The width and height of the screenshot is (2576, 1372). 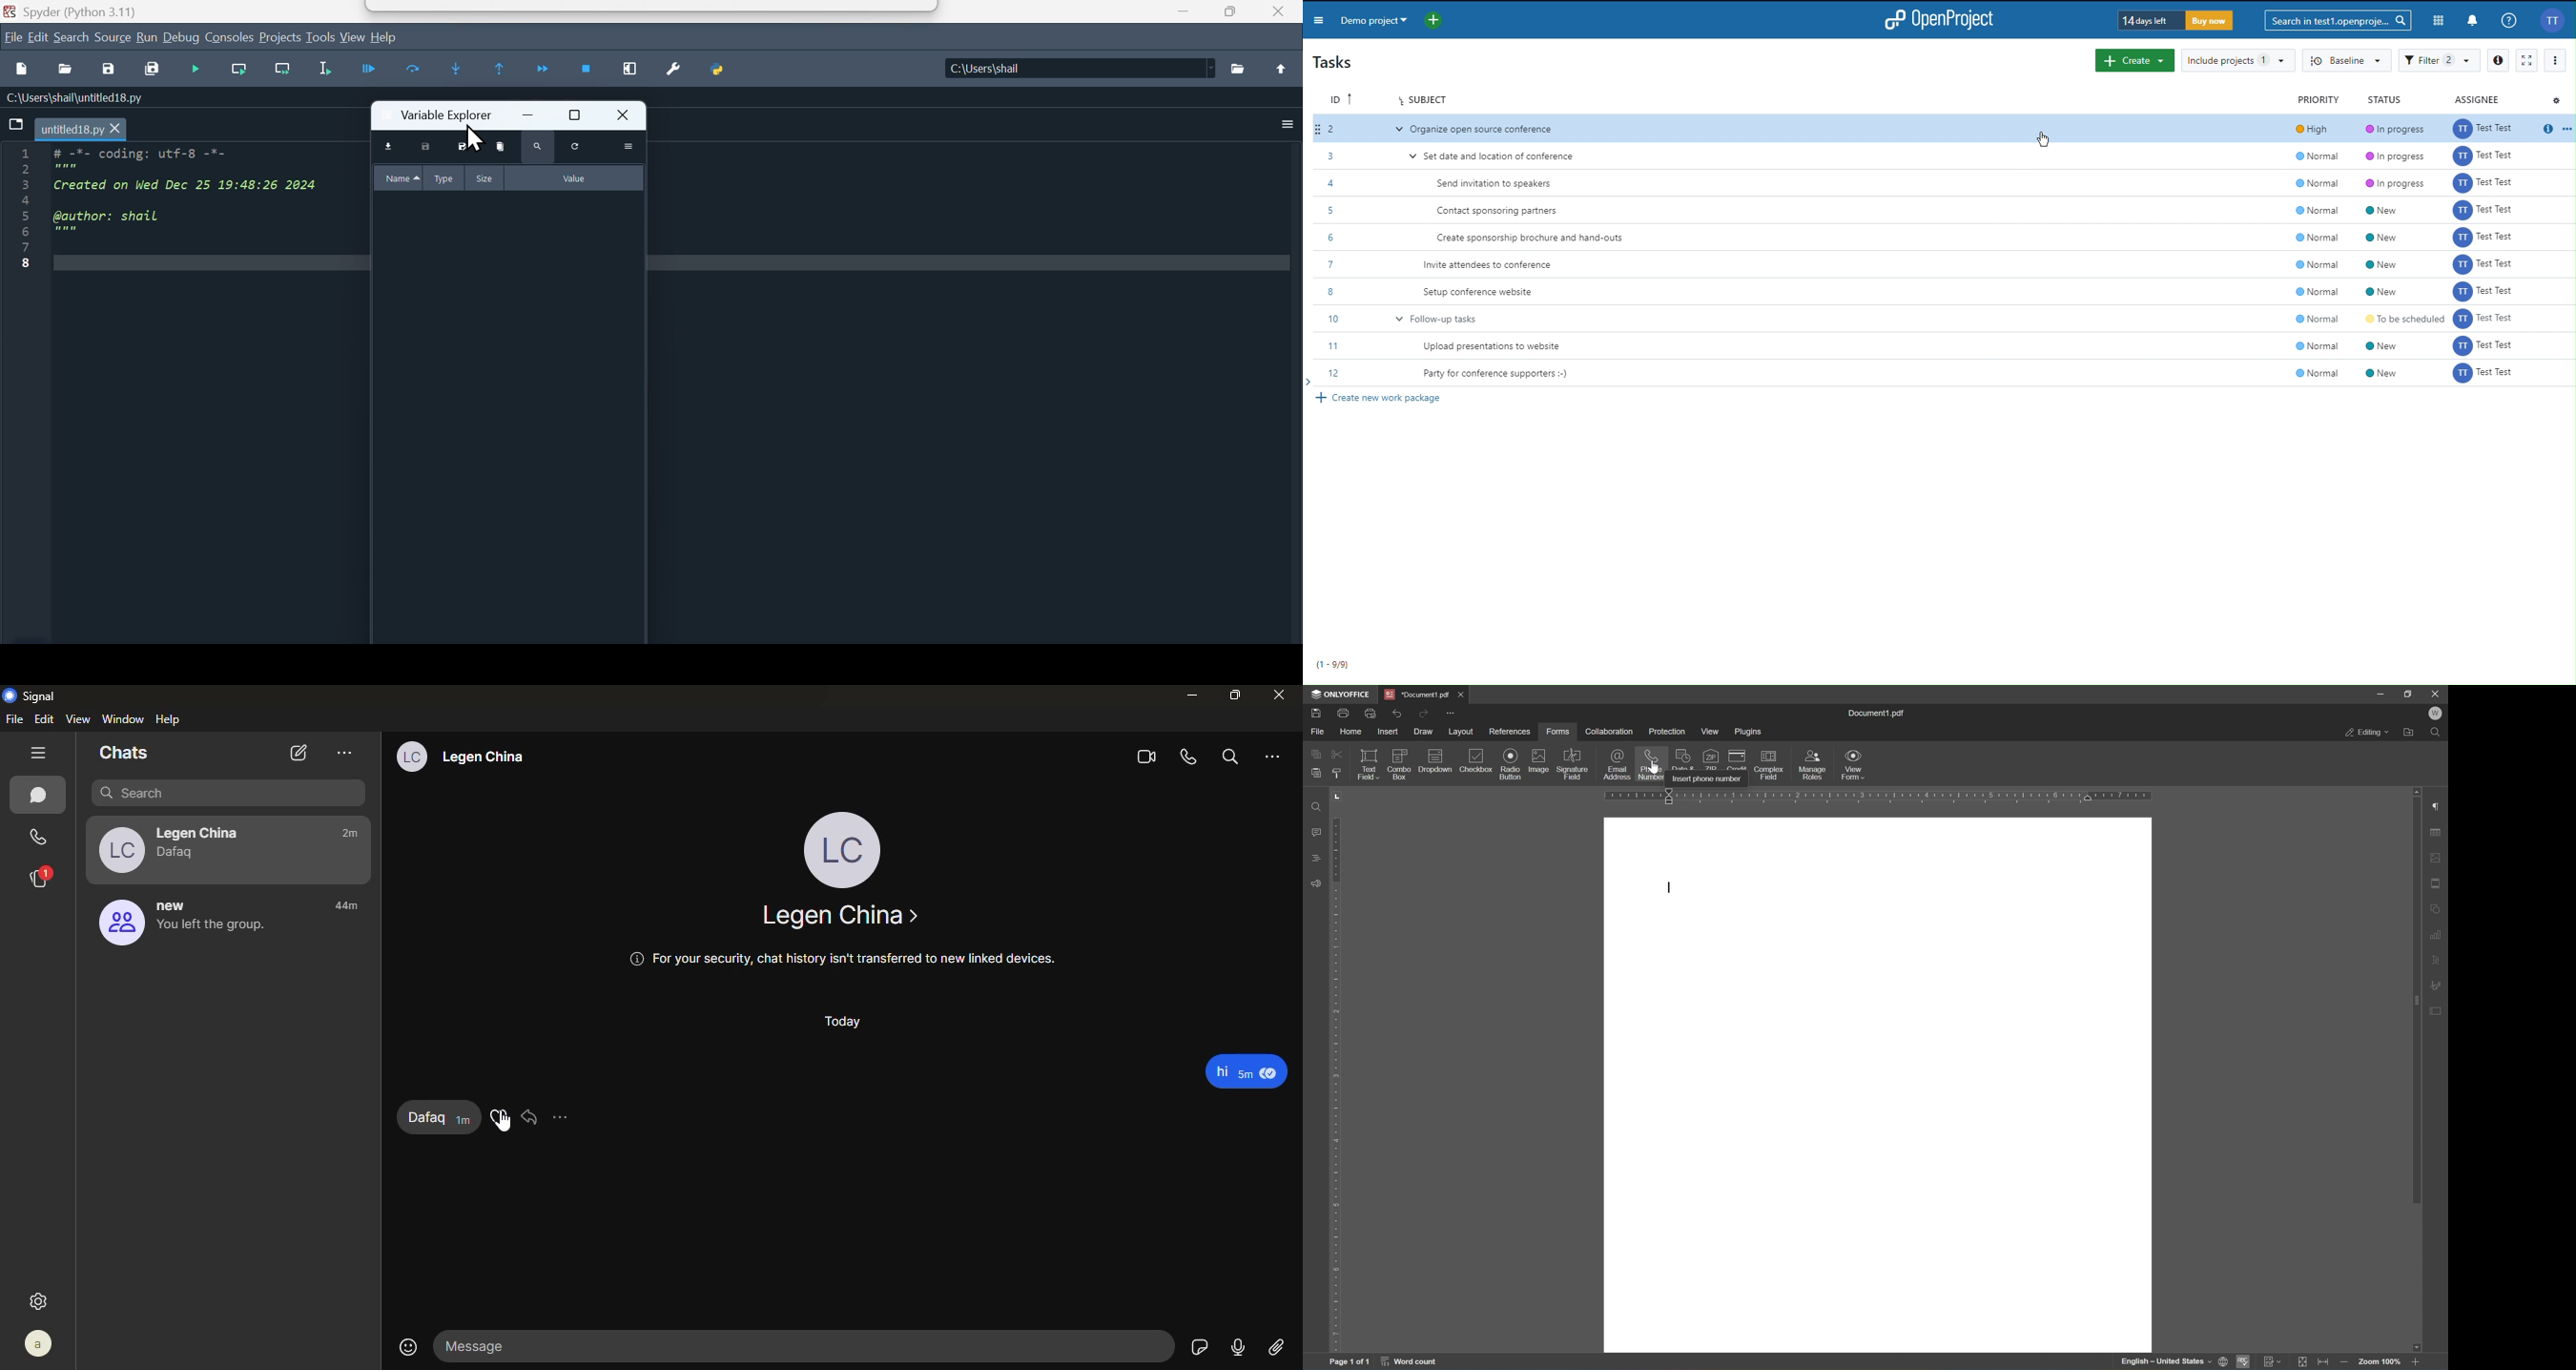 What do you see at coordinates (351, 37) in the screenshot?
I see `View` at bounding box center [351, 37].